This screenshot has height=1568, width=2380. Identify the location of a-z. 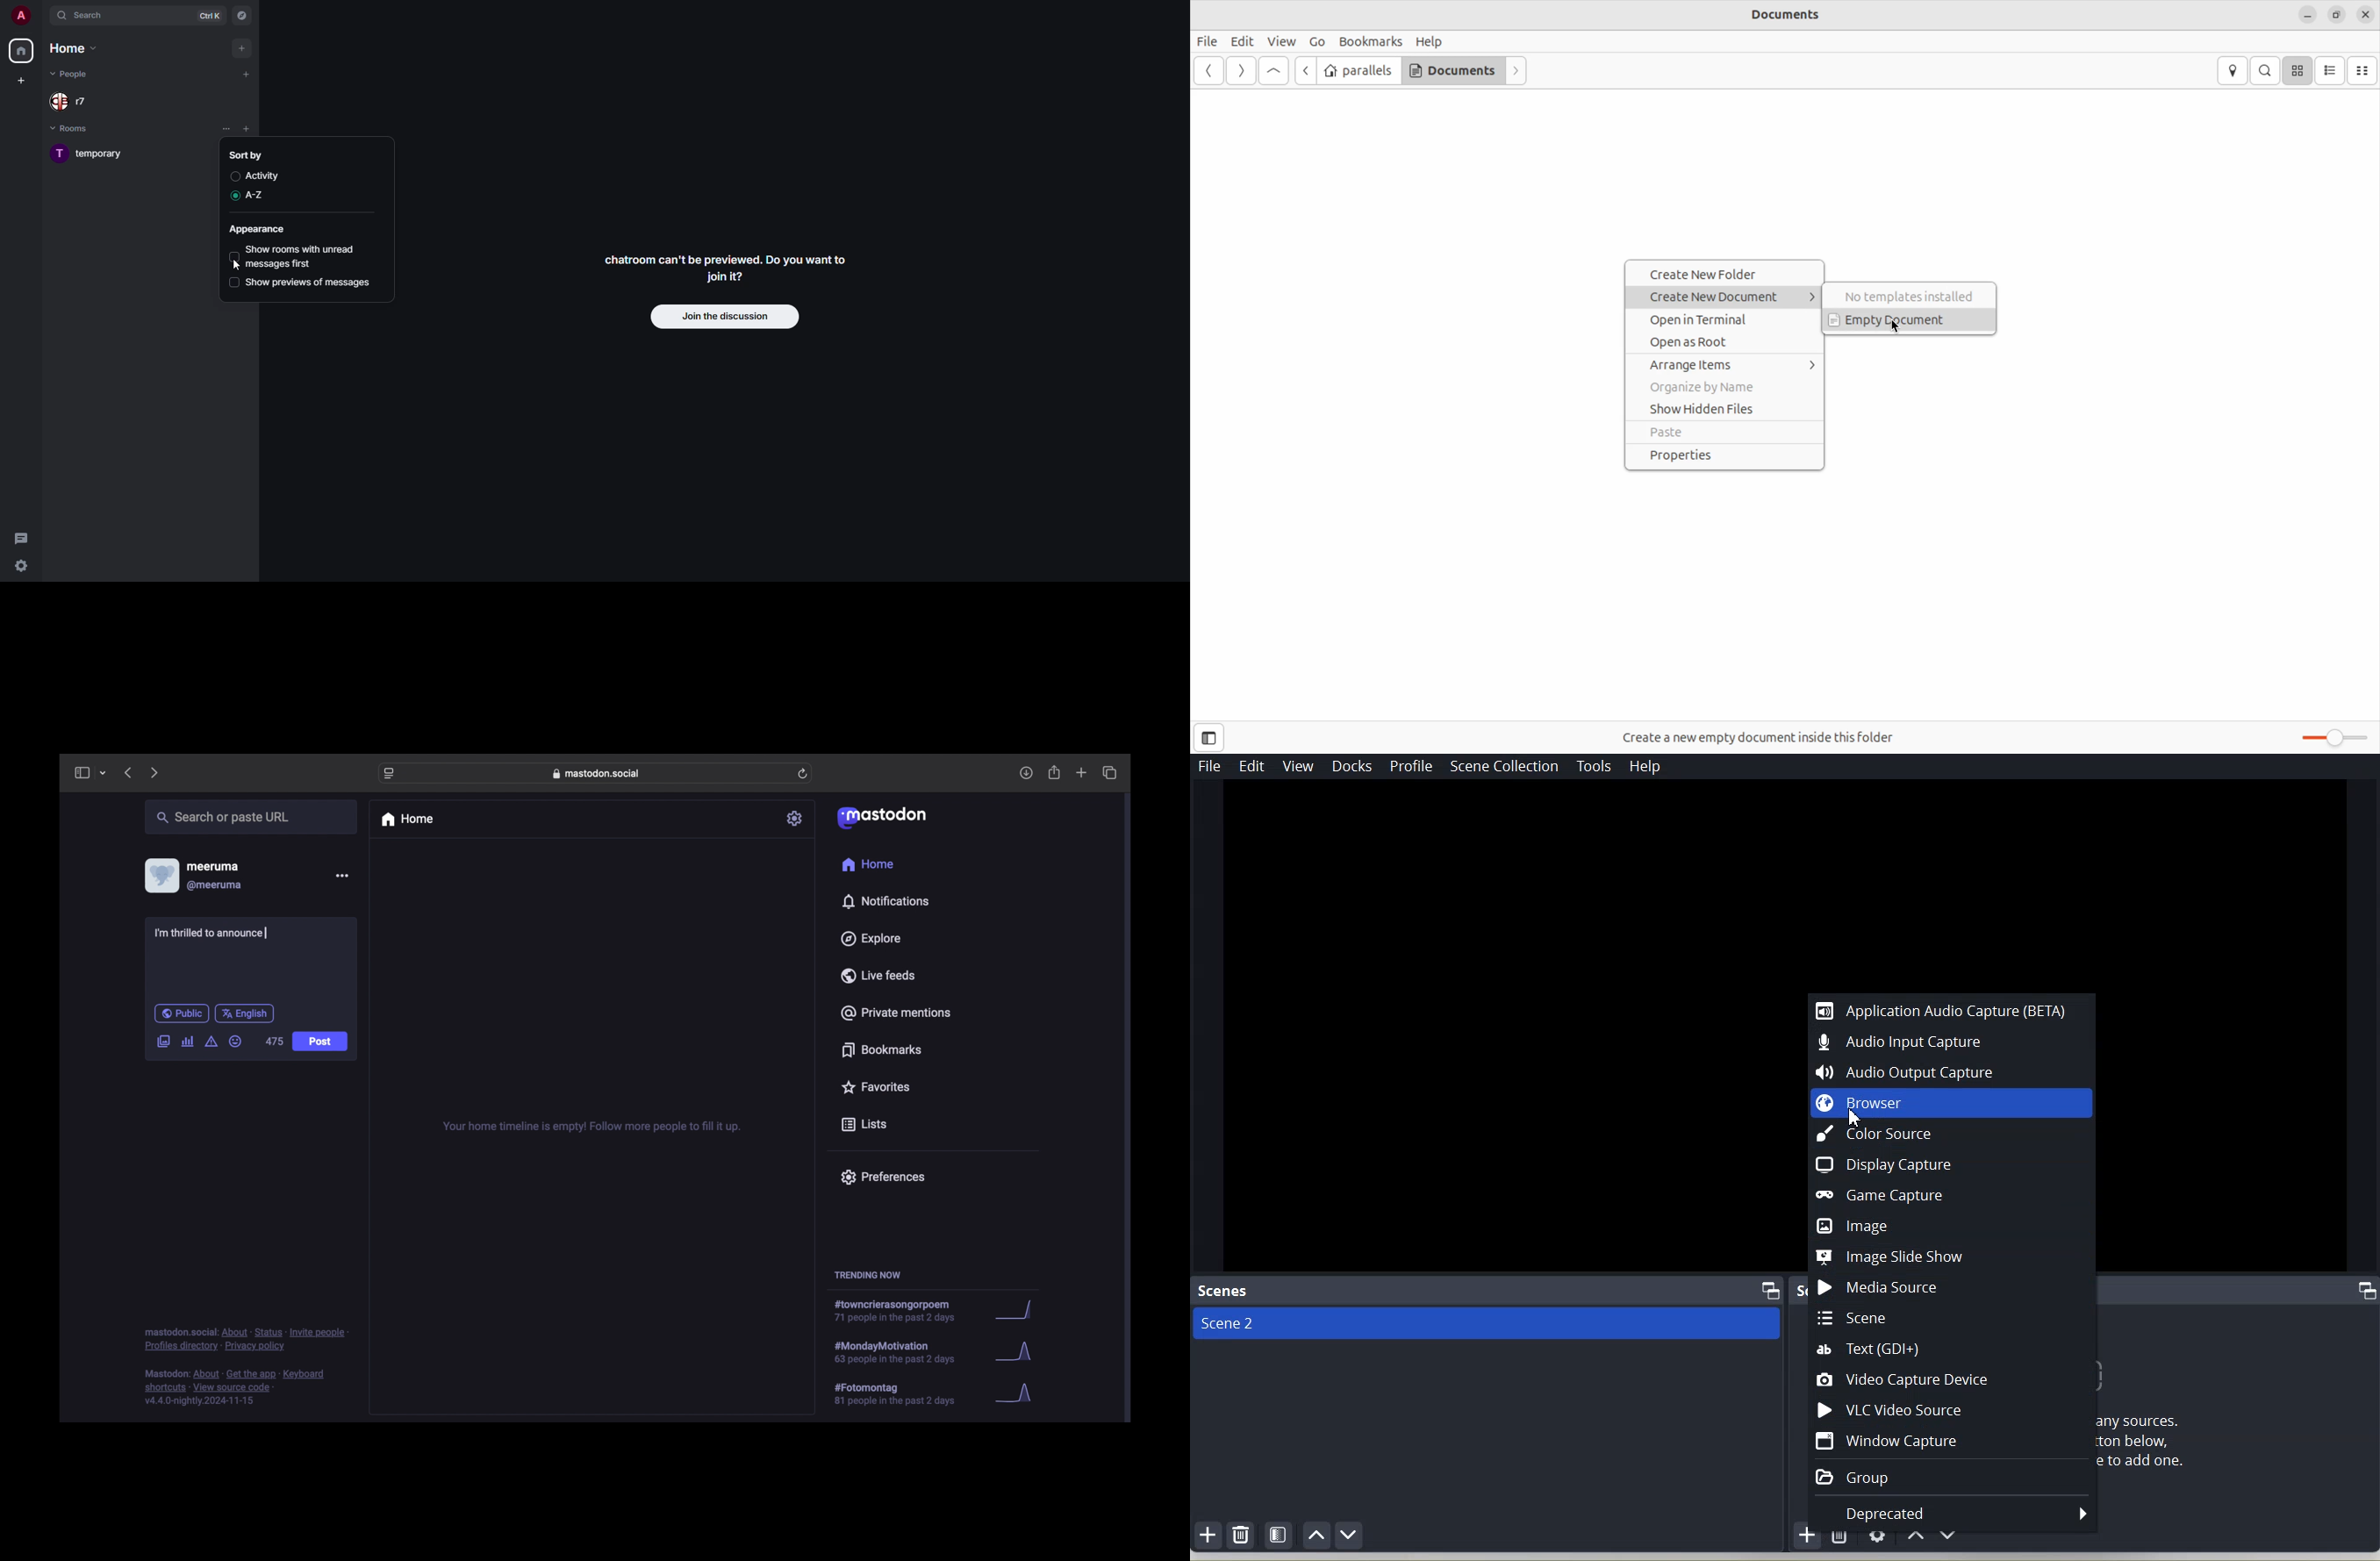
(259, 195).